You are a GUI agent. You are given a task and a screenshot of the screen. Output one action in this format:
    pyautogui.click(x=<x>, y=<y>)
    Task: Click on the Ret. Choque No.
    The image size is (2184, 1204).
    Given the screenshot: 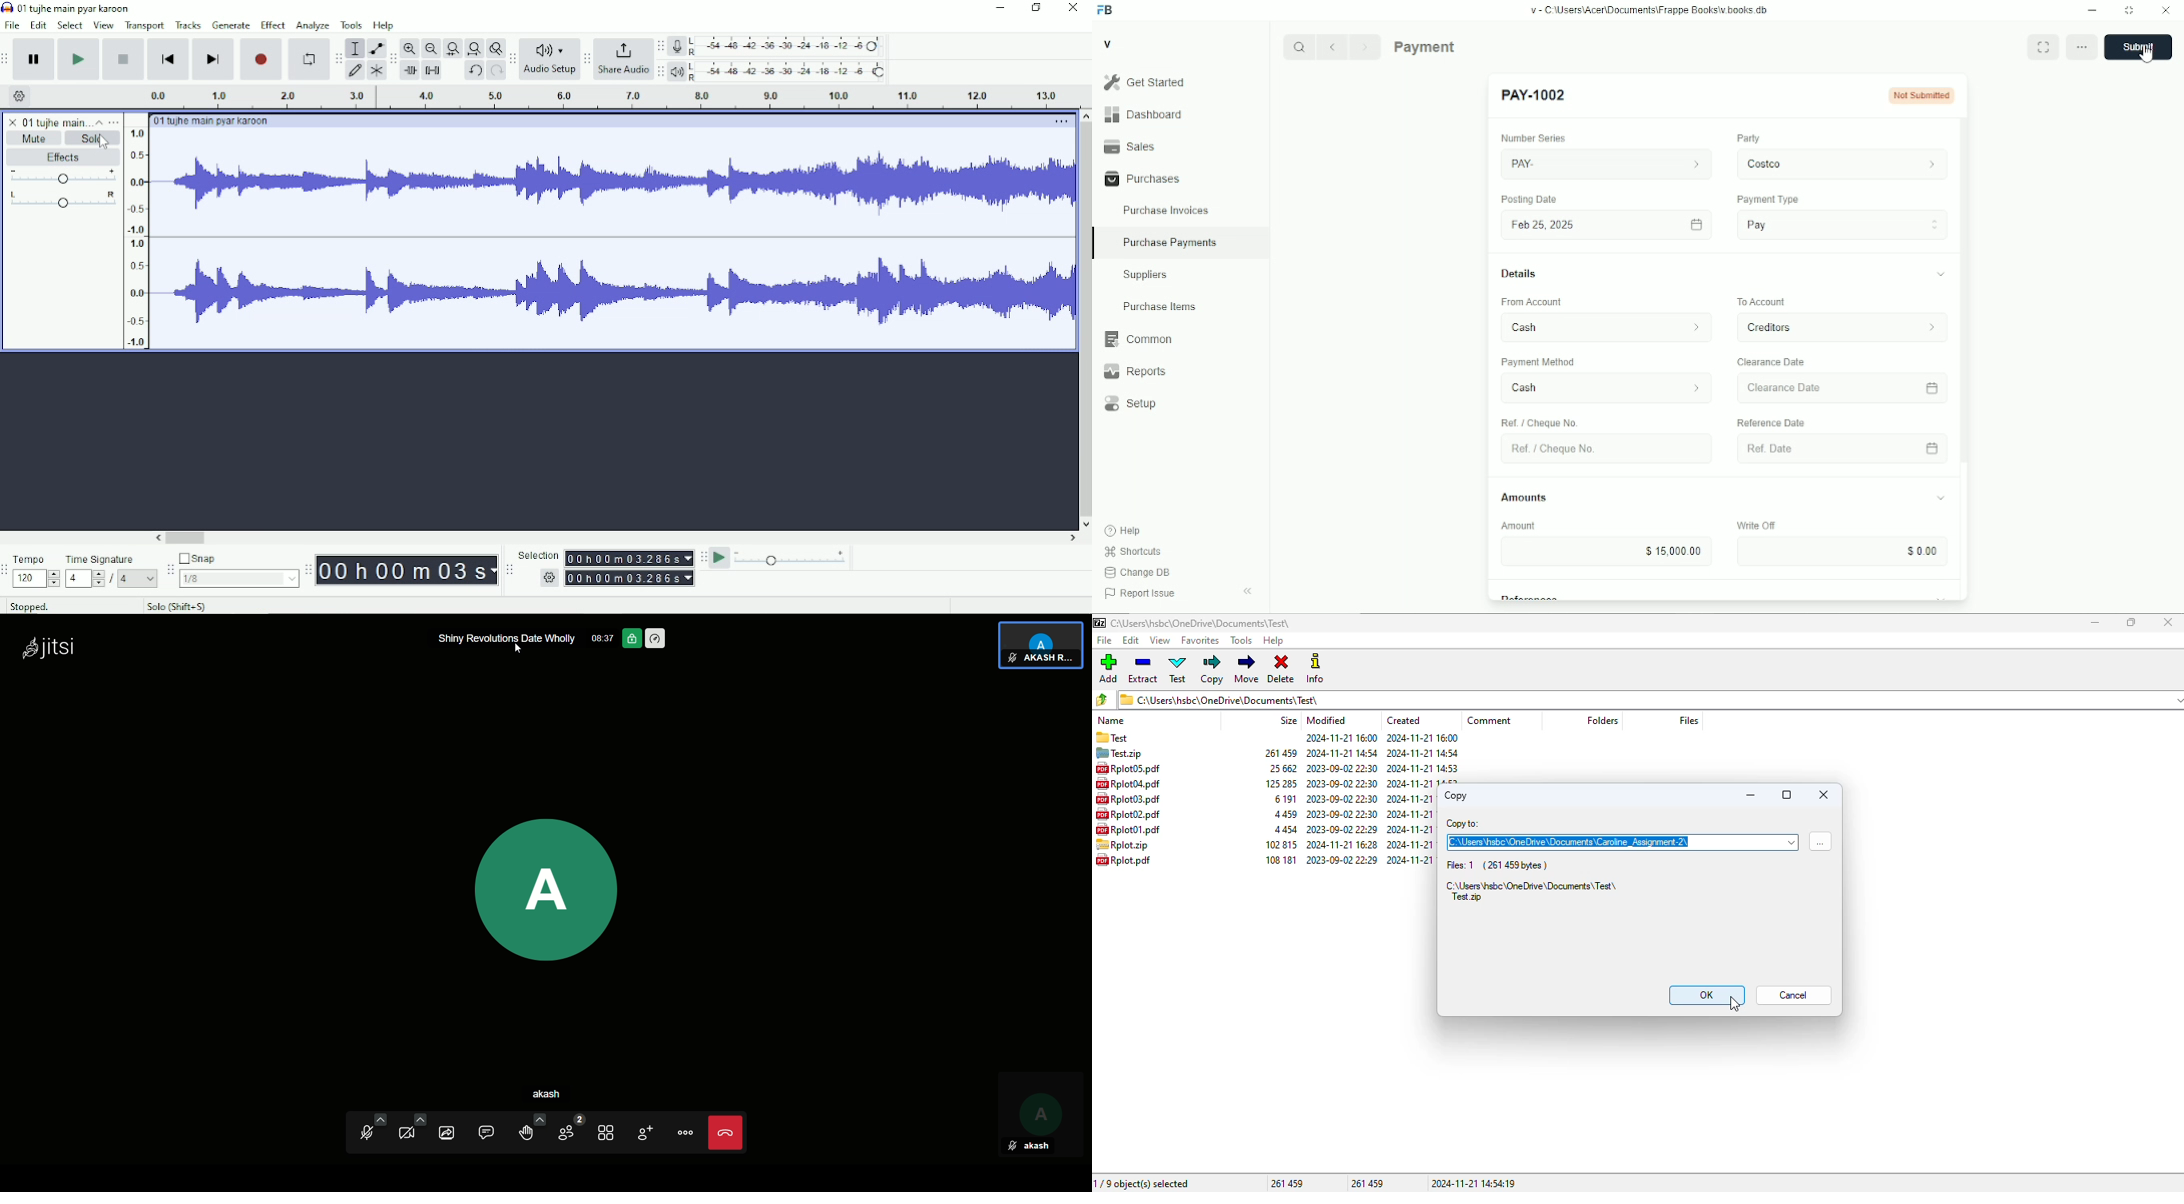 What is the action you would take?
    pyautogui.click(x=1601, y=449)
    